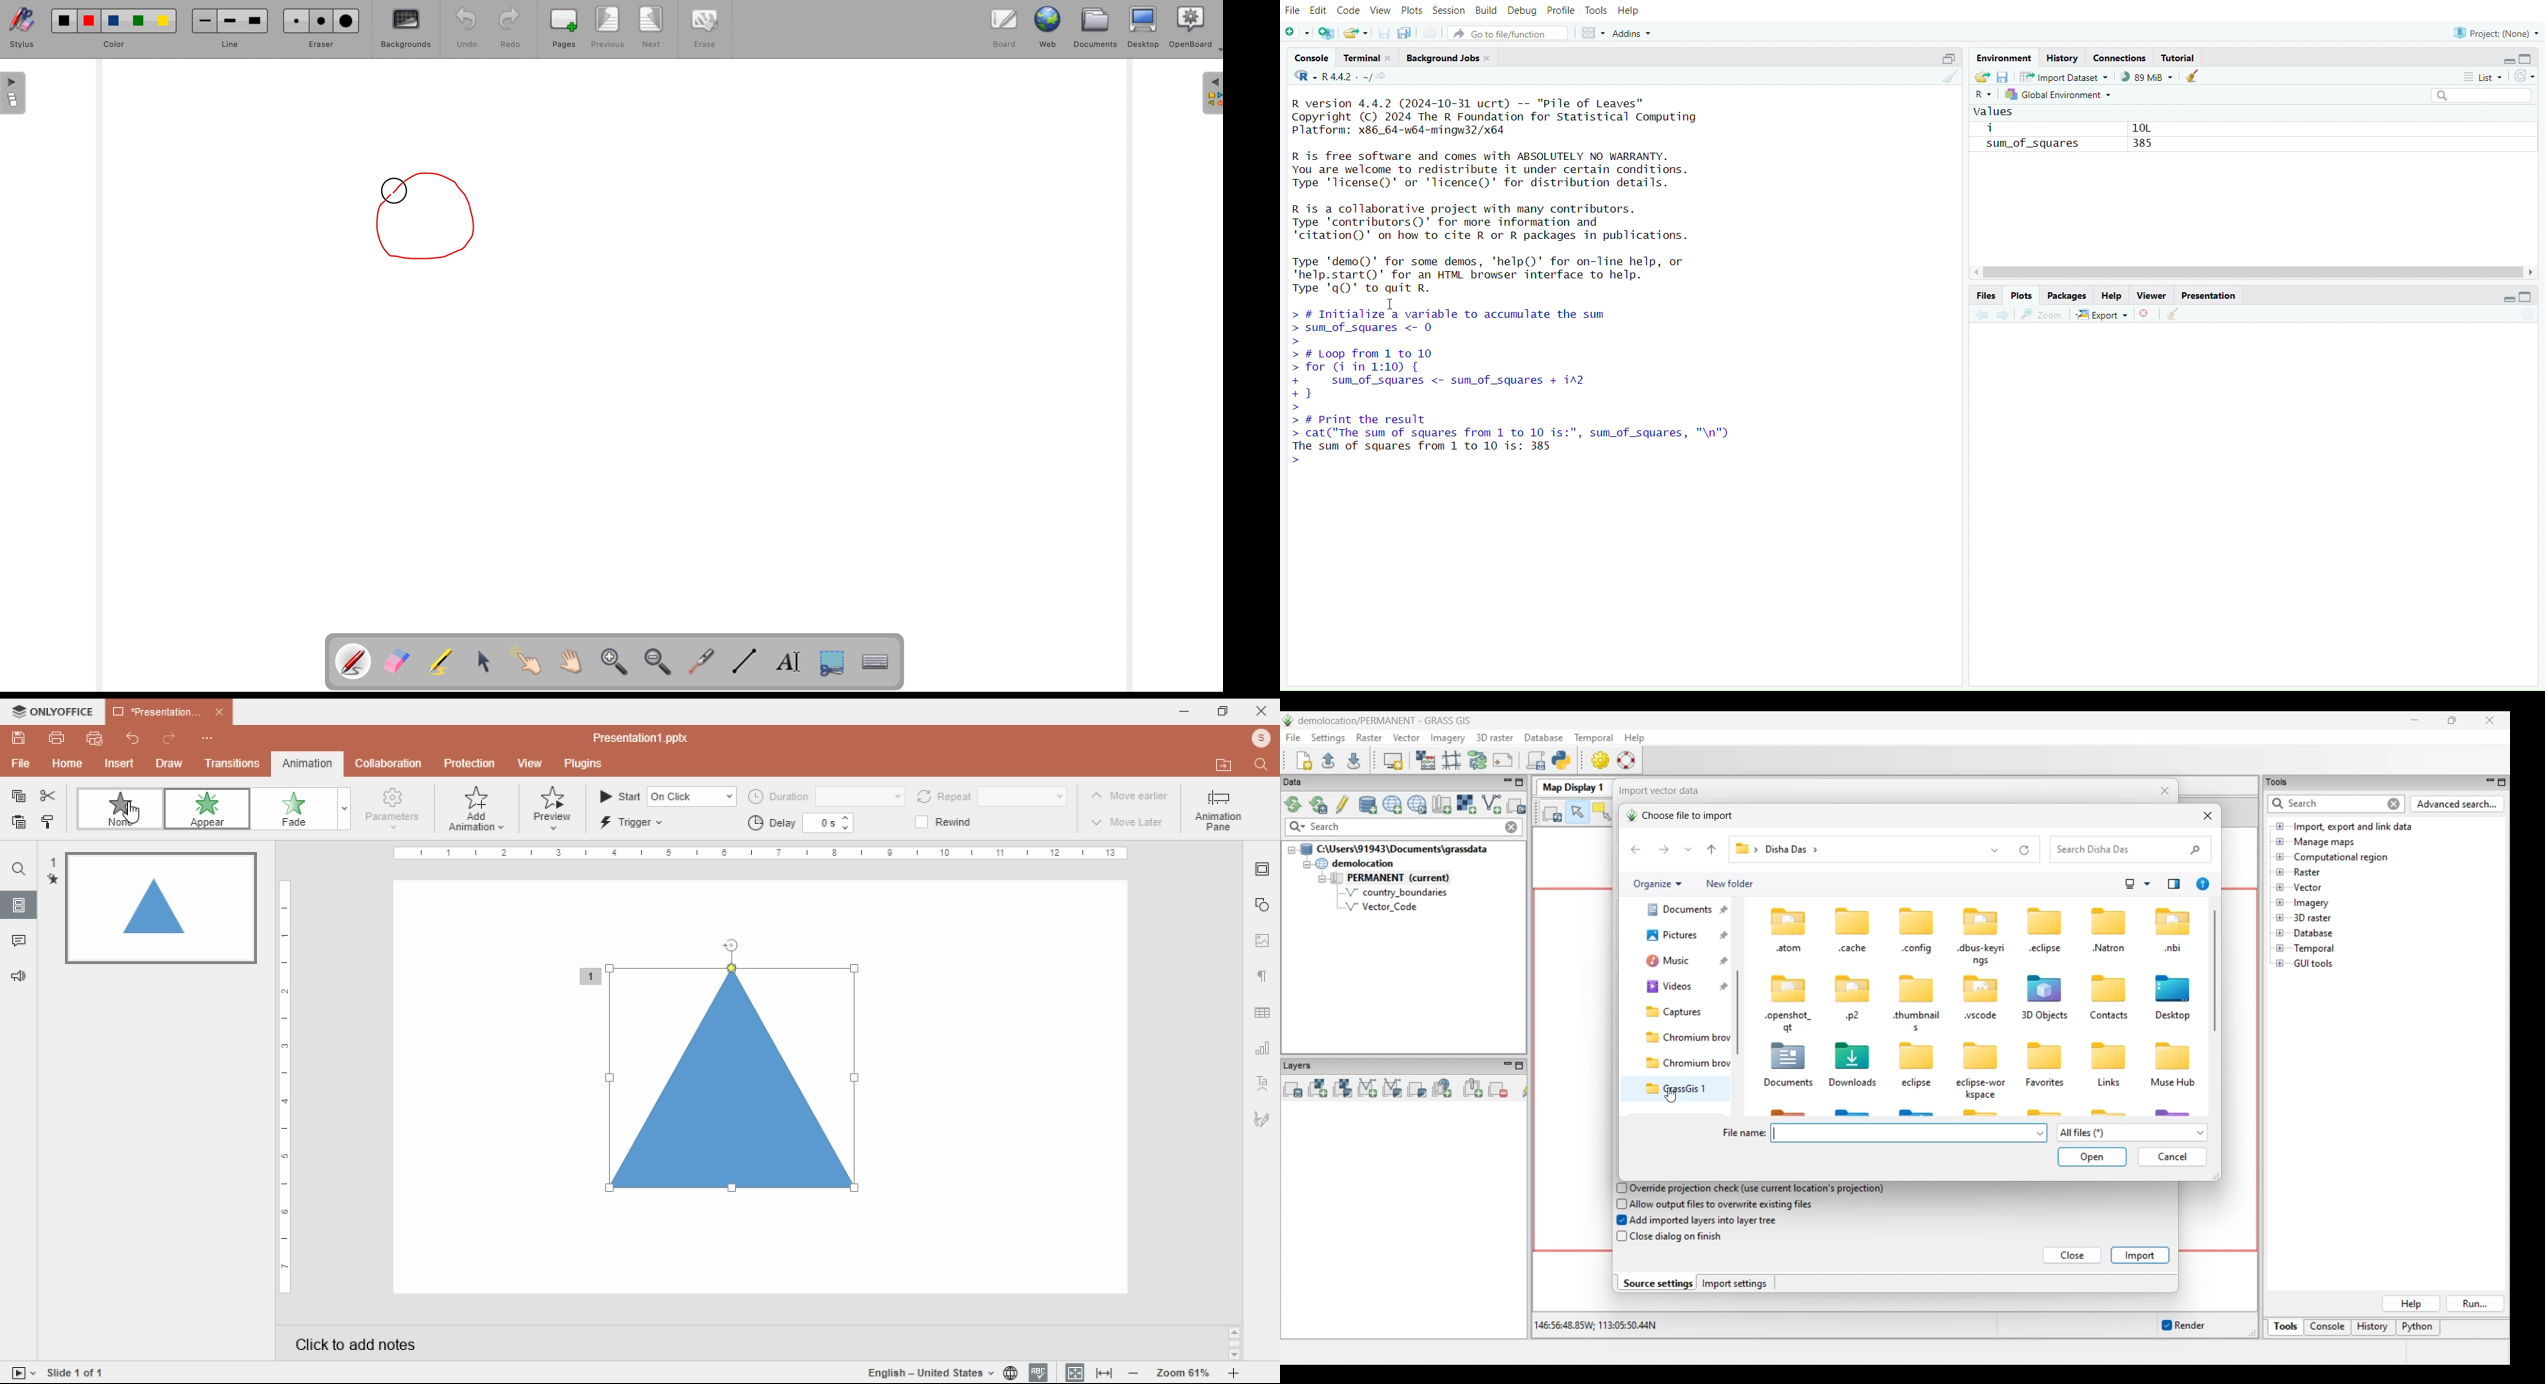  What do you see at coordinates (2147, 314) in the screenshot?
I see `remove current plot` at bounding box center [2147, 314].